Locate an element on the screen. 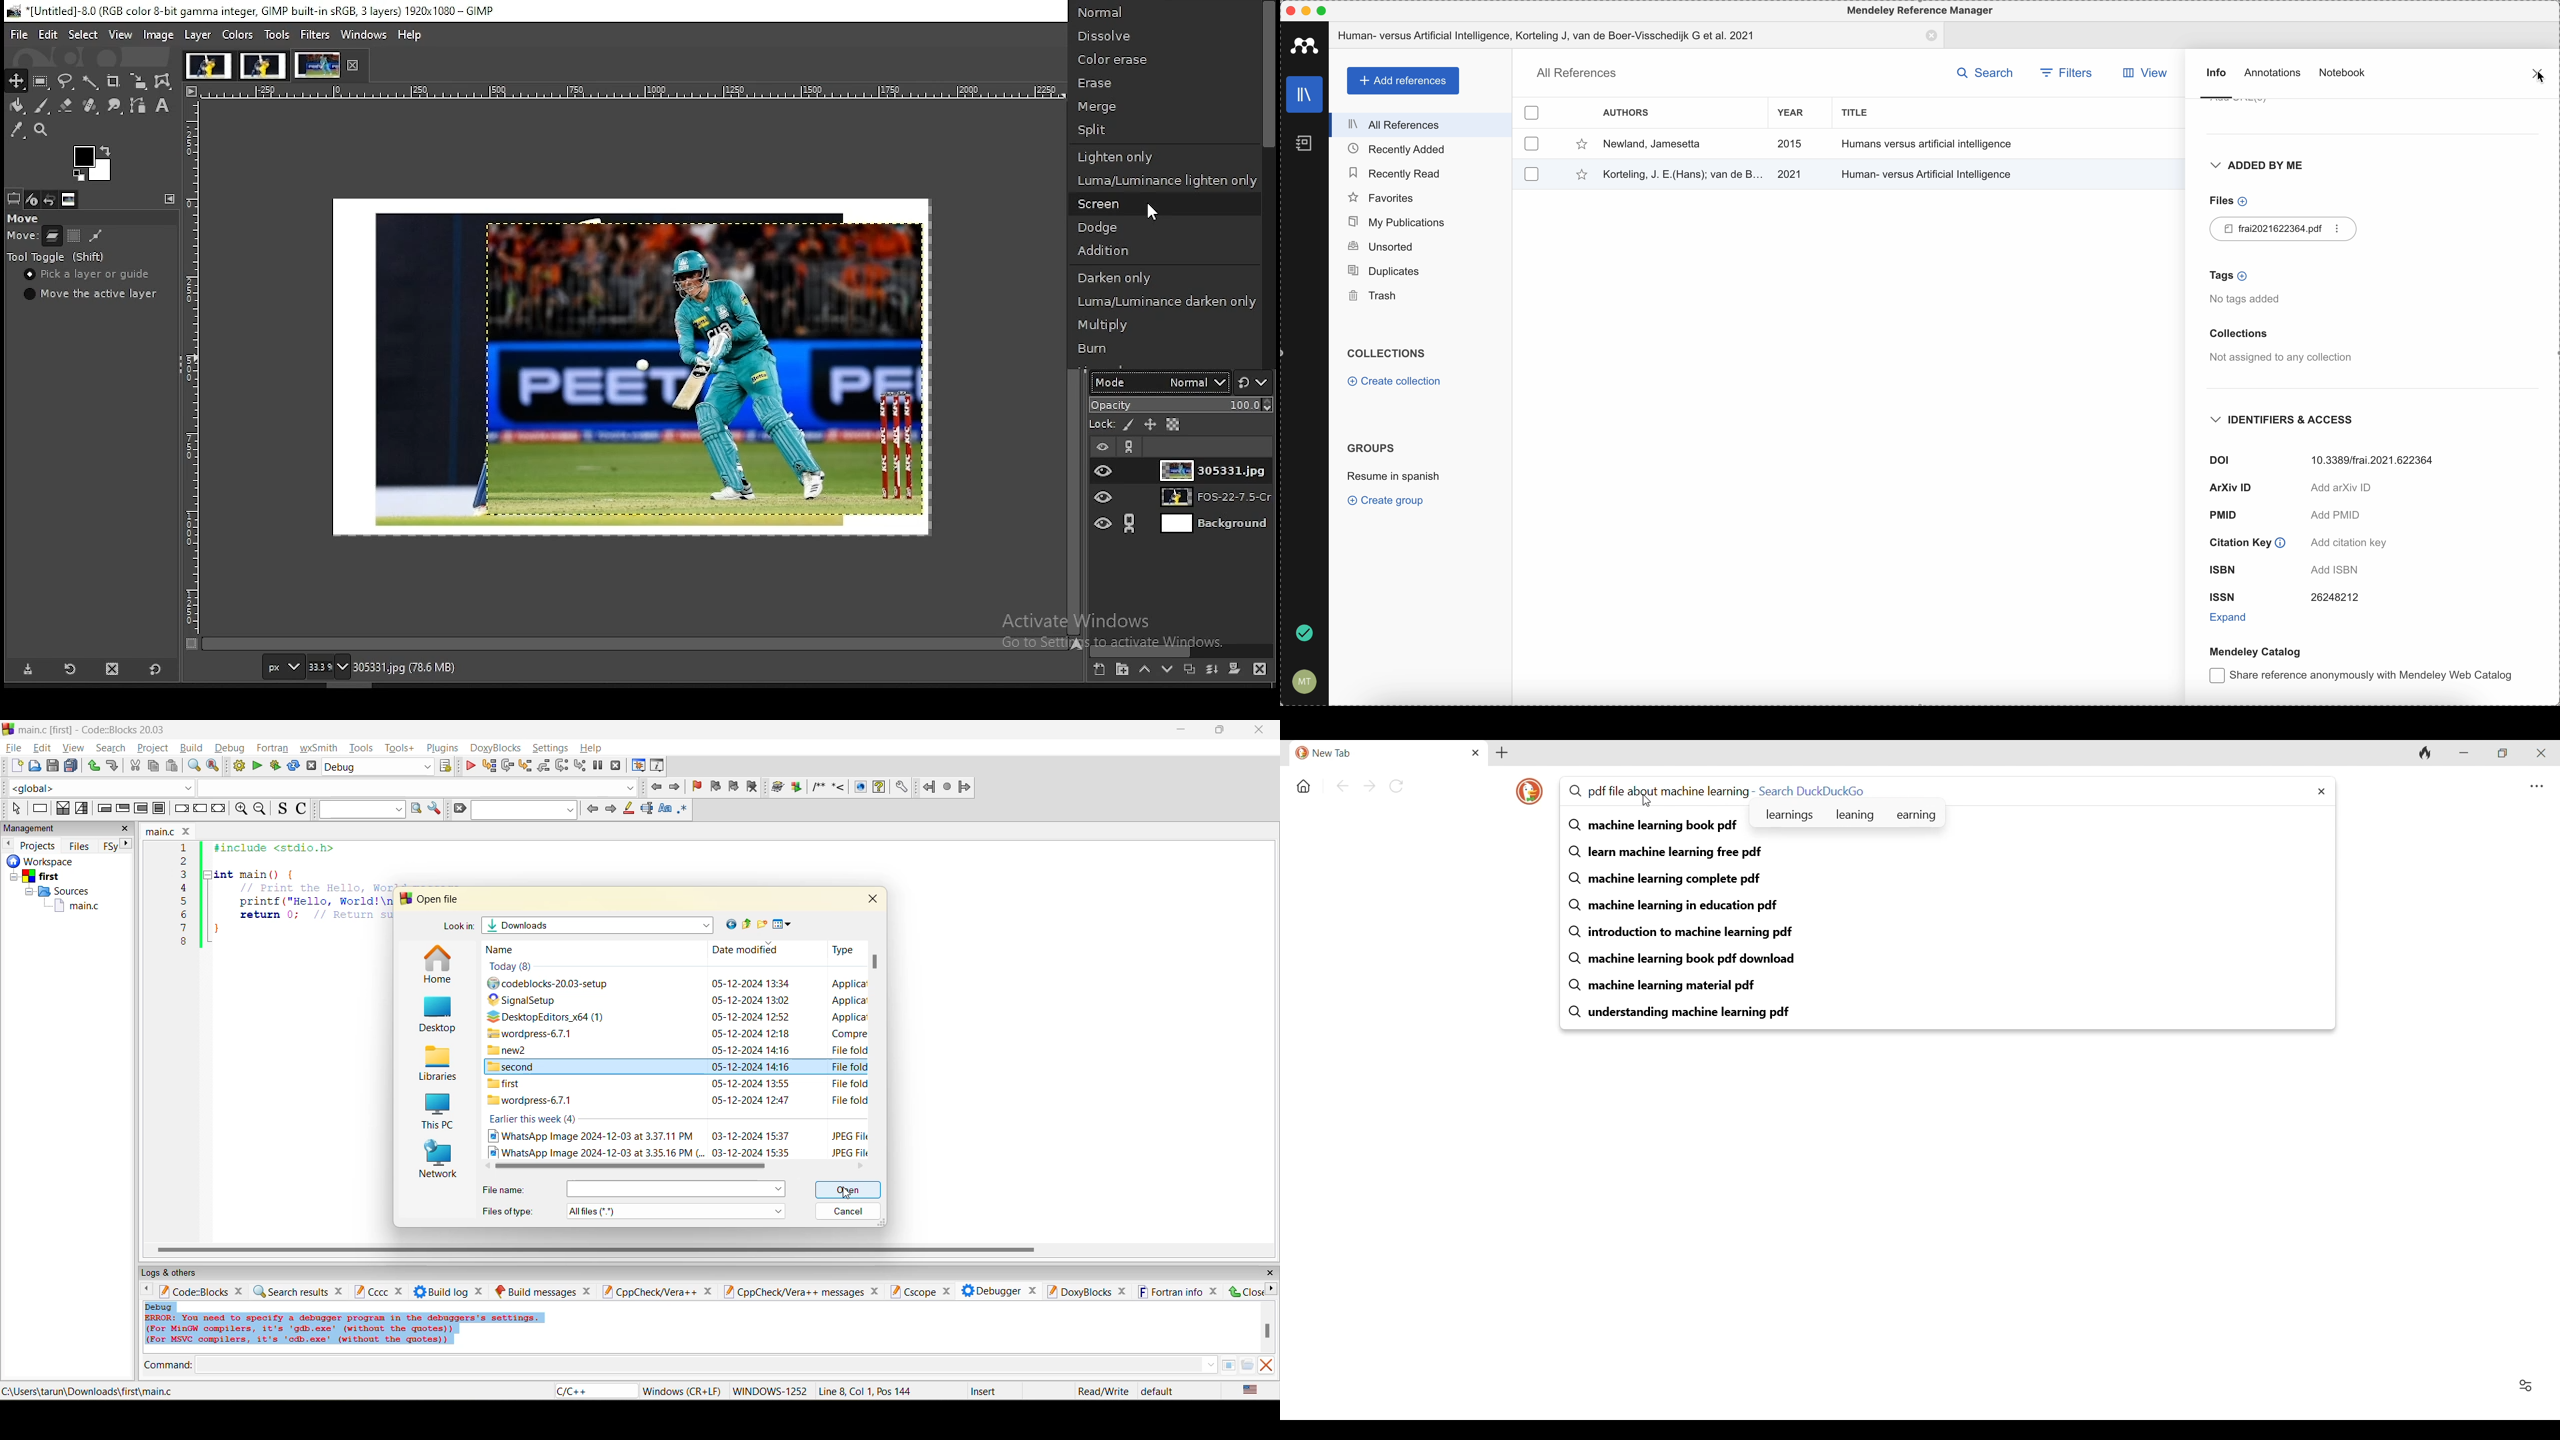 The image size is (2576, 1456). up one level is located at coordinates (746, 925).